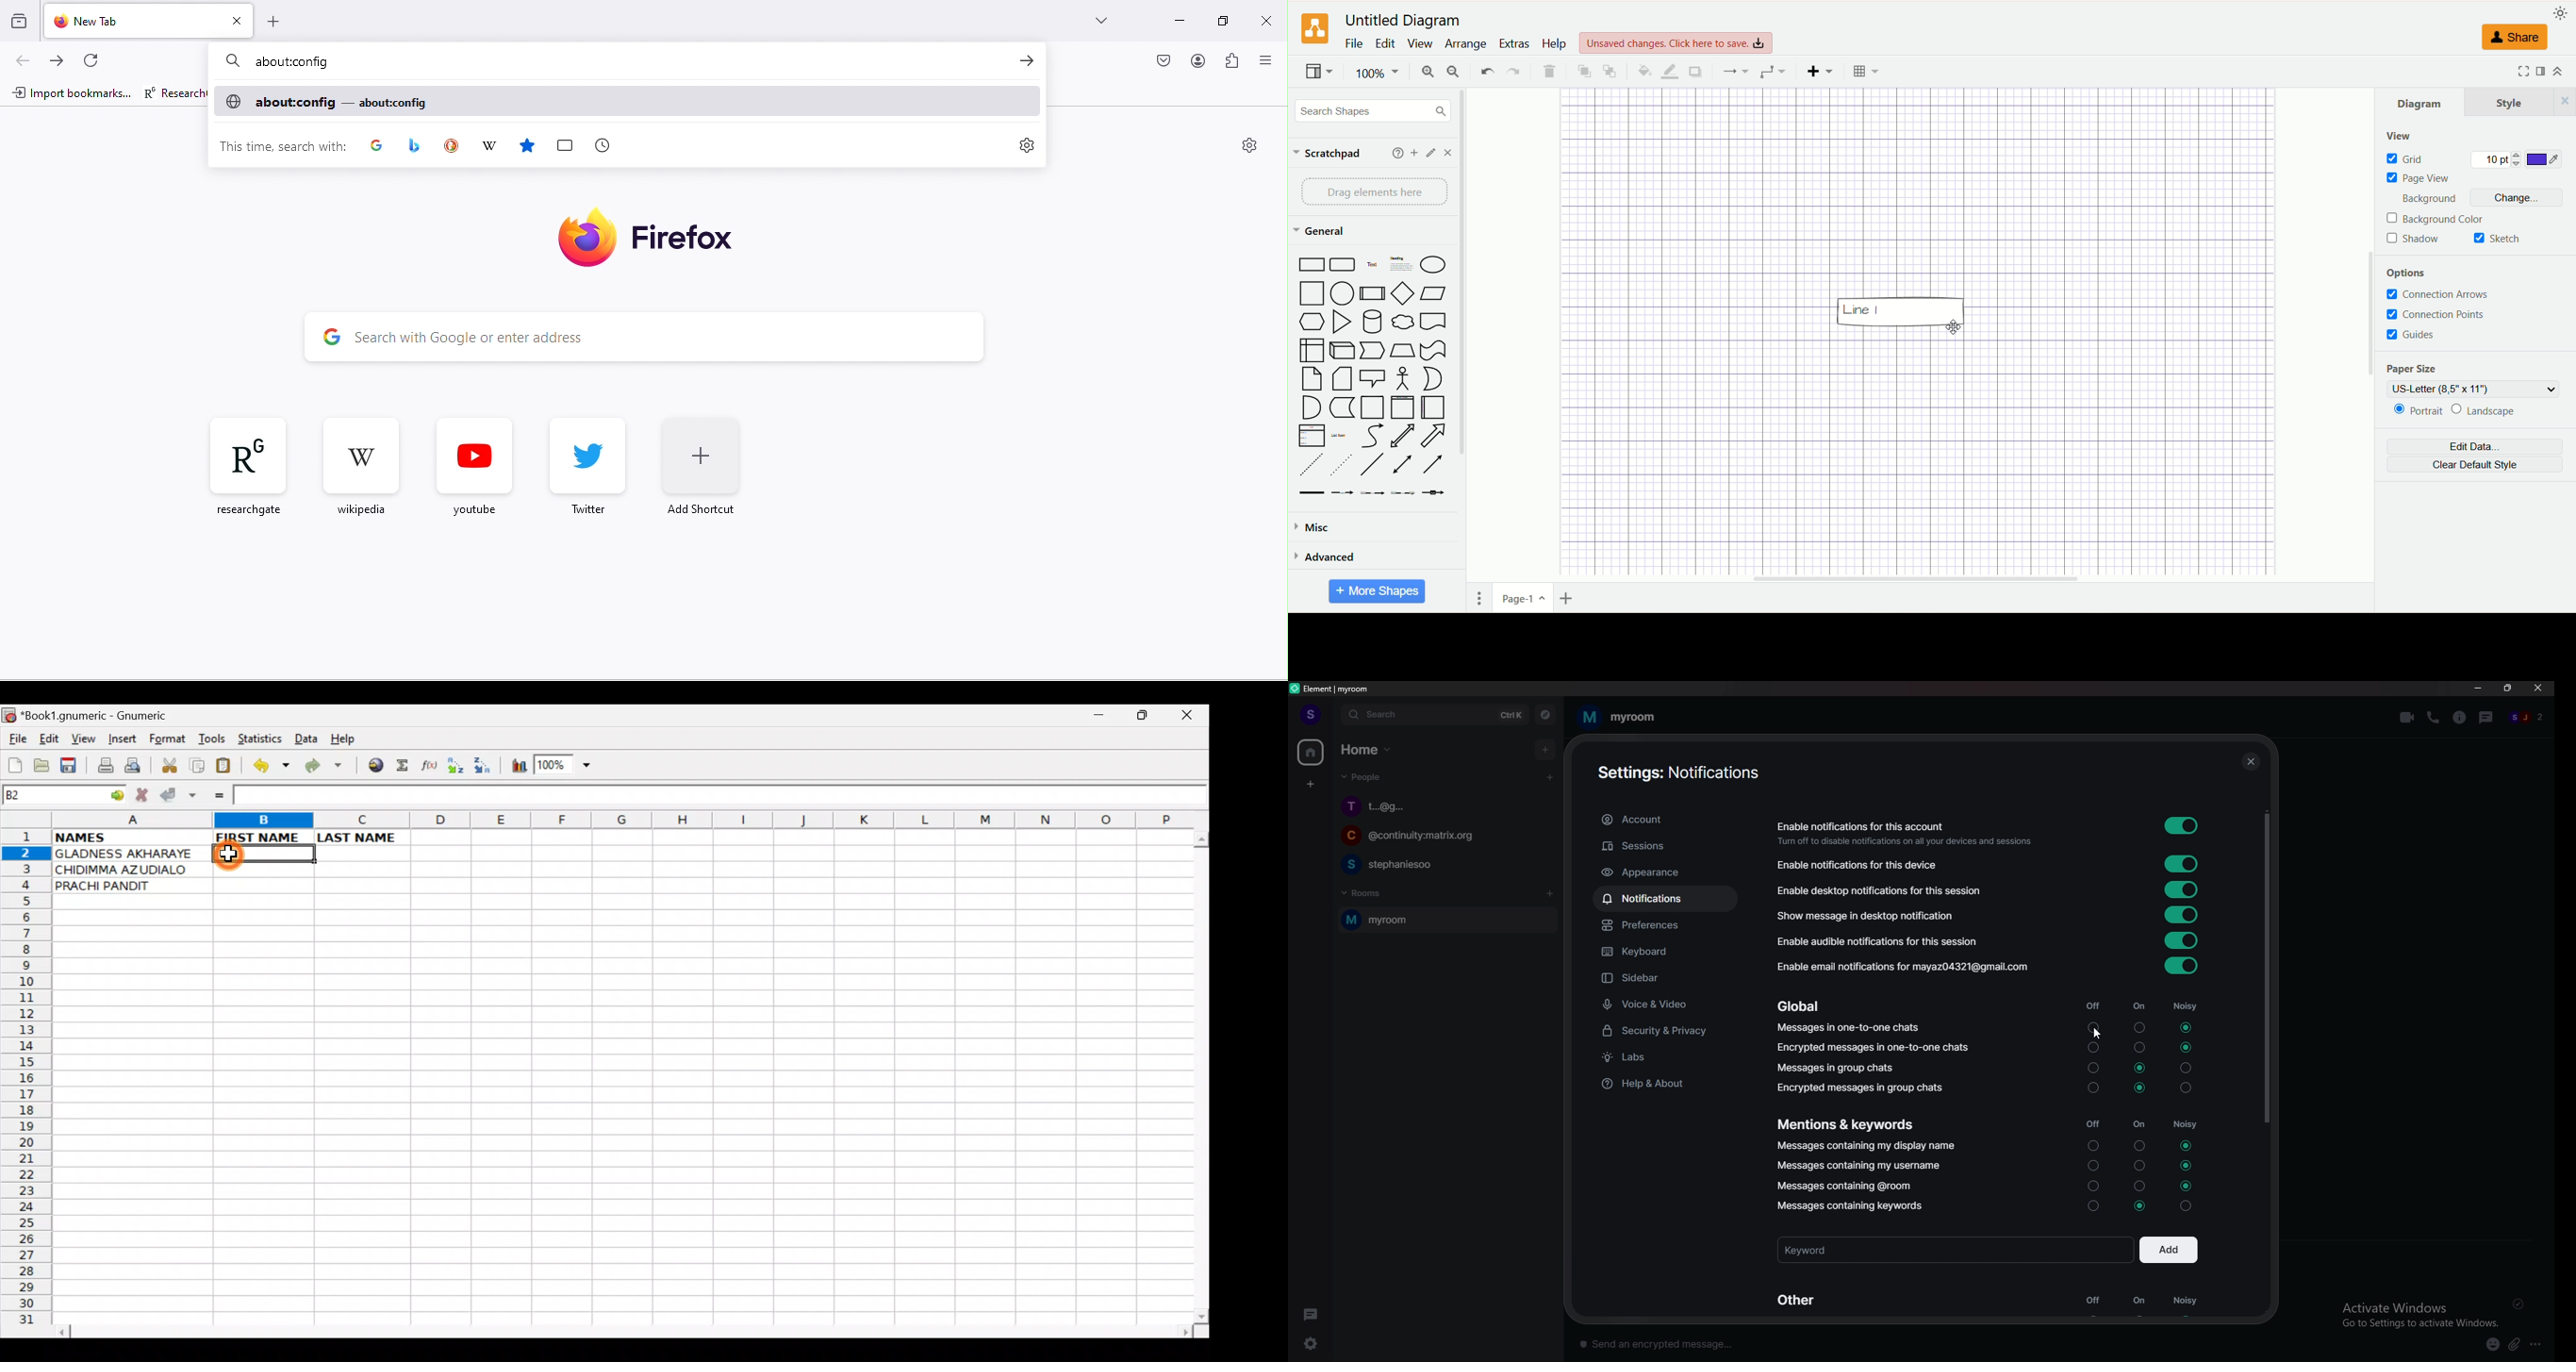 This screenshot has height=1372, width=2576. What do you see at coordinates (621, 819) in the screenshot?
I see `Columns` at bounding box center [621, 819].